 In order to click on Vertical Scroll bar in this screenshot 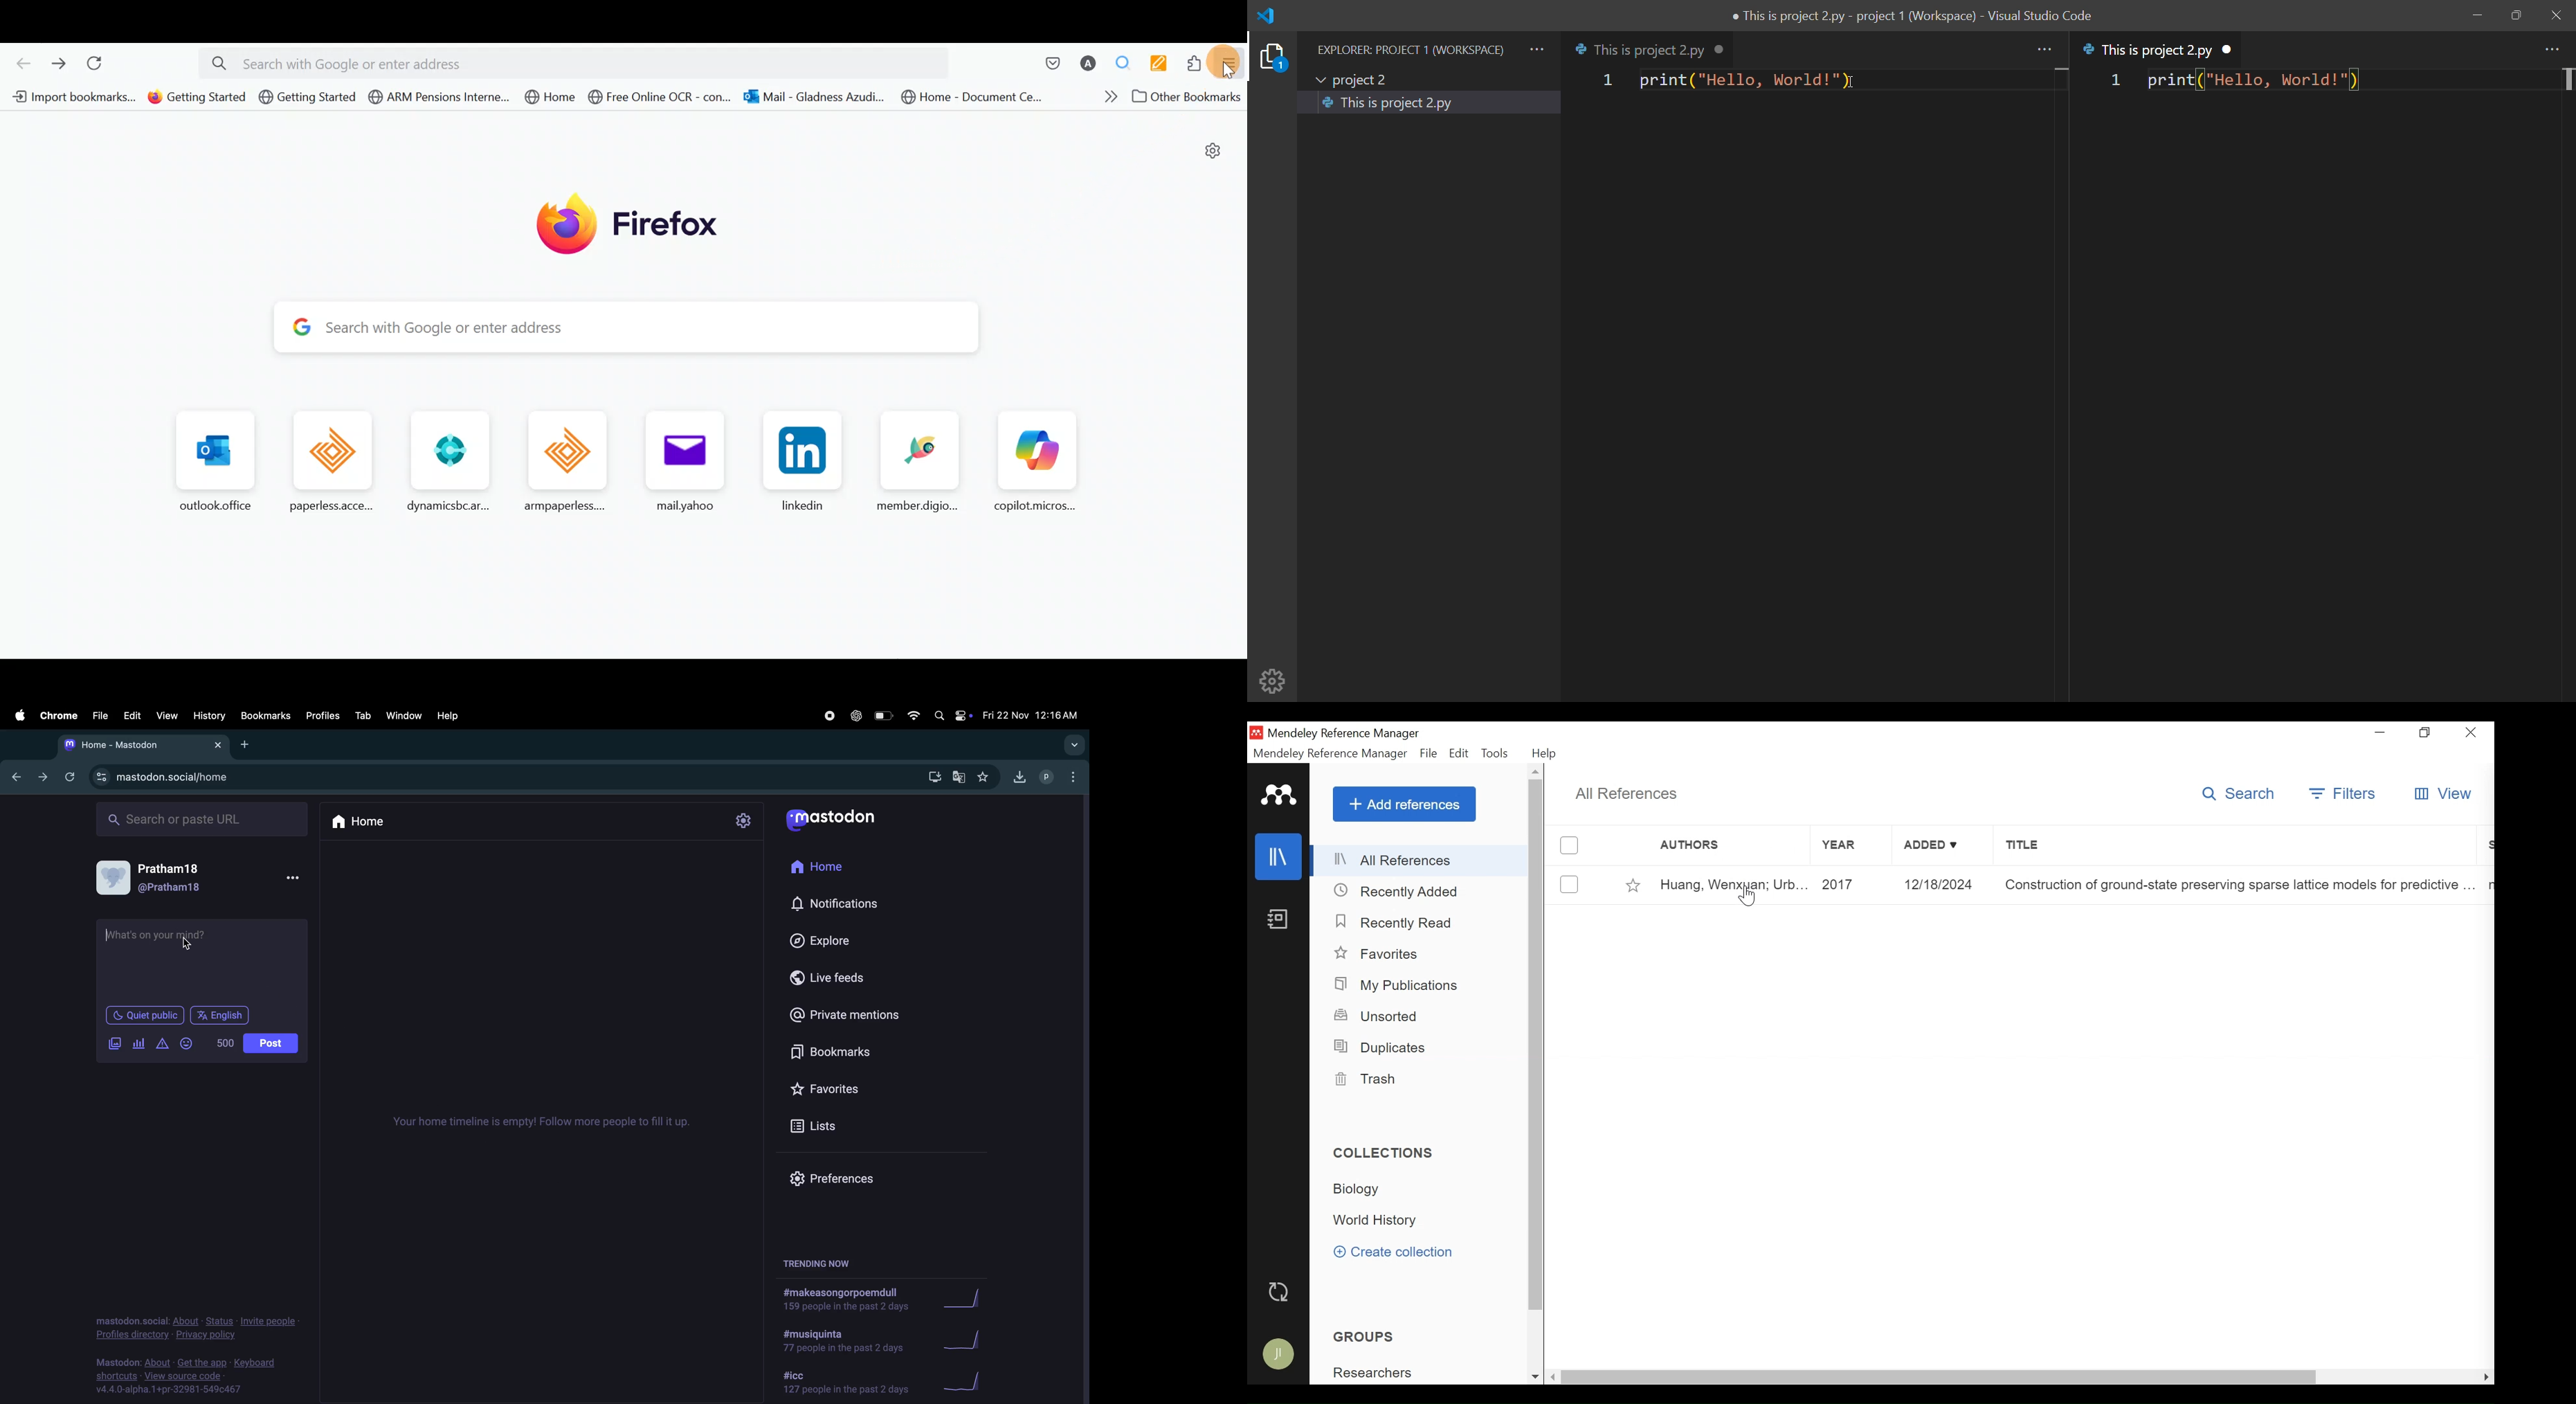, I will do `click(1942, 1377)`.